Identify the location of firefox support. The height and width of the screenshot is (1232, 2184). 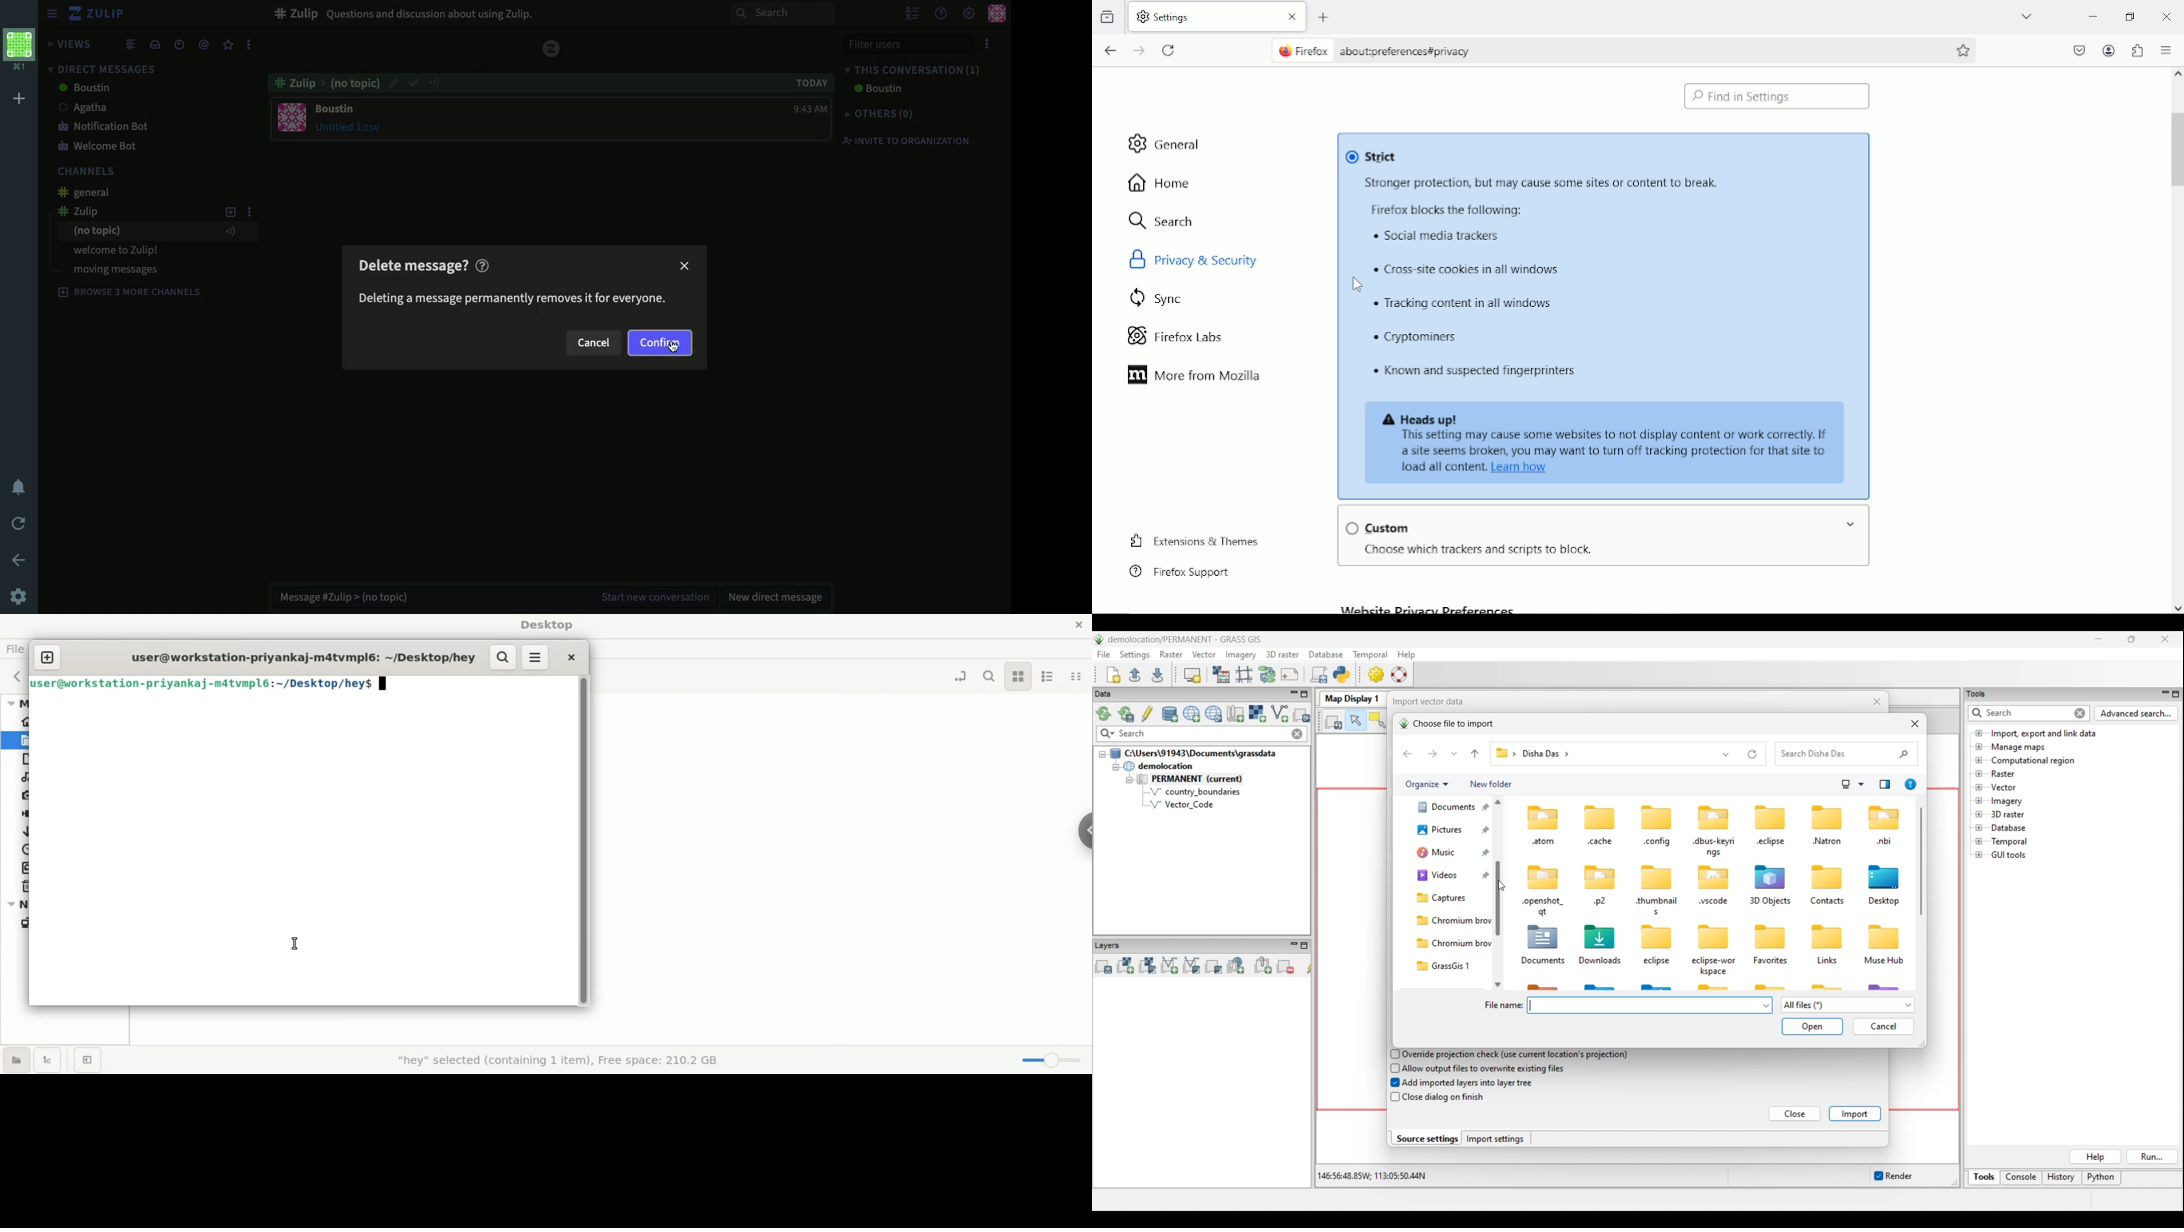
(1176, 572).